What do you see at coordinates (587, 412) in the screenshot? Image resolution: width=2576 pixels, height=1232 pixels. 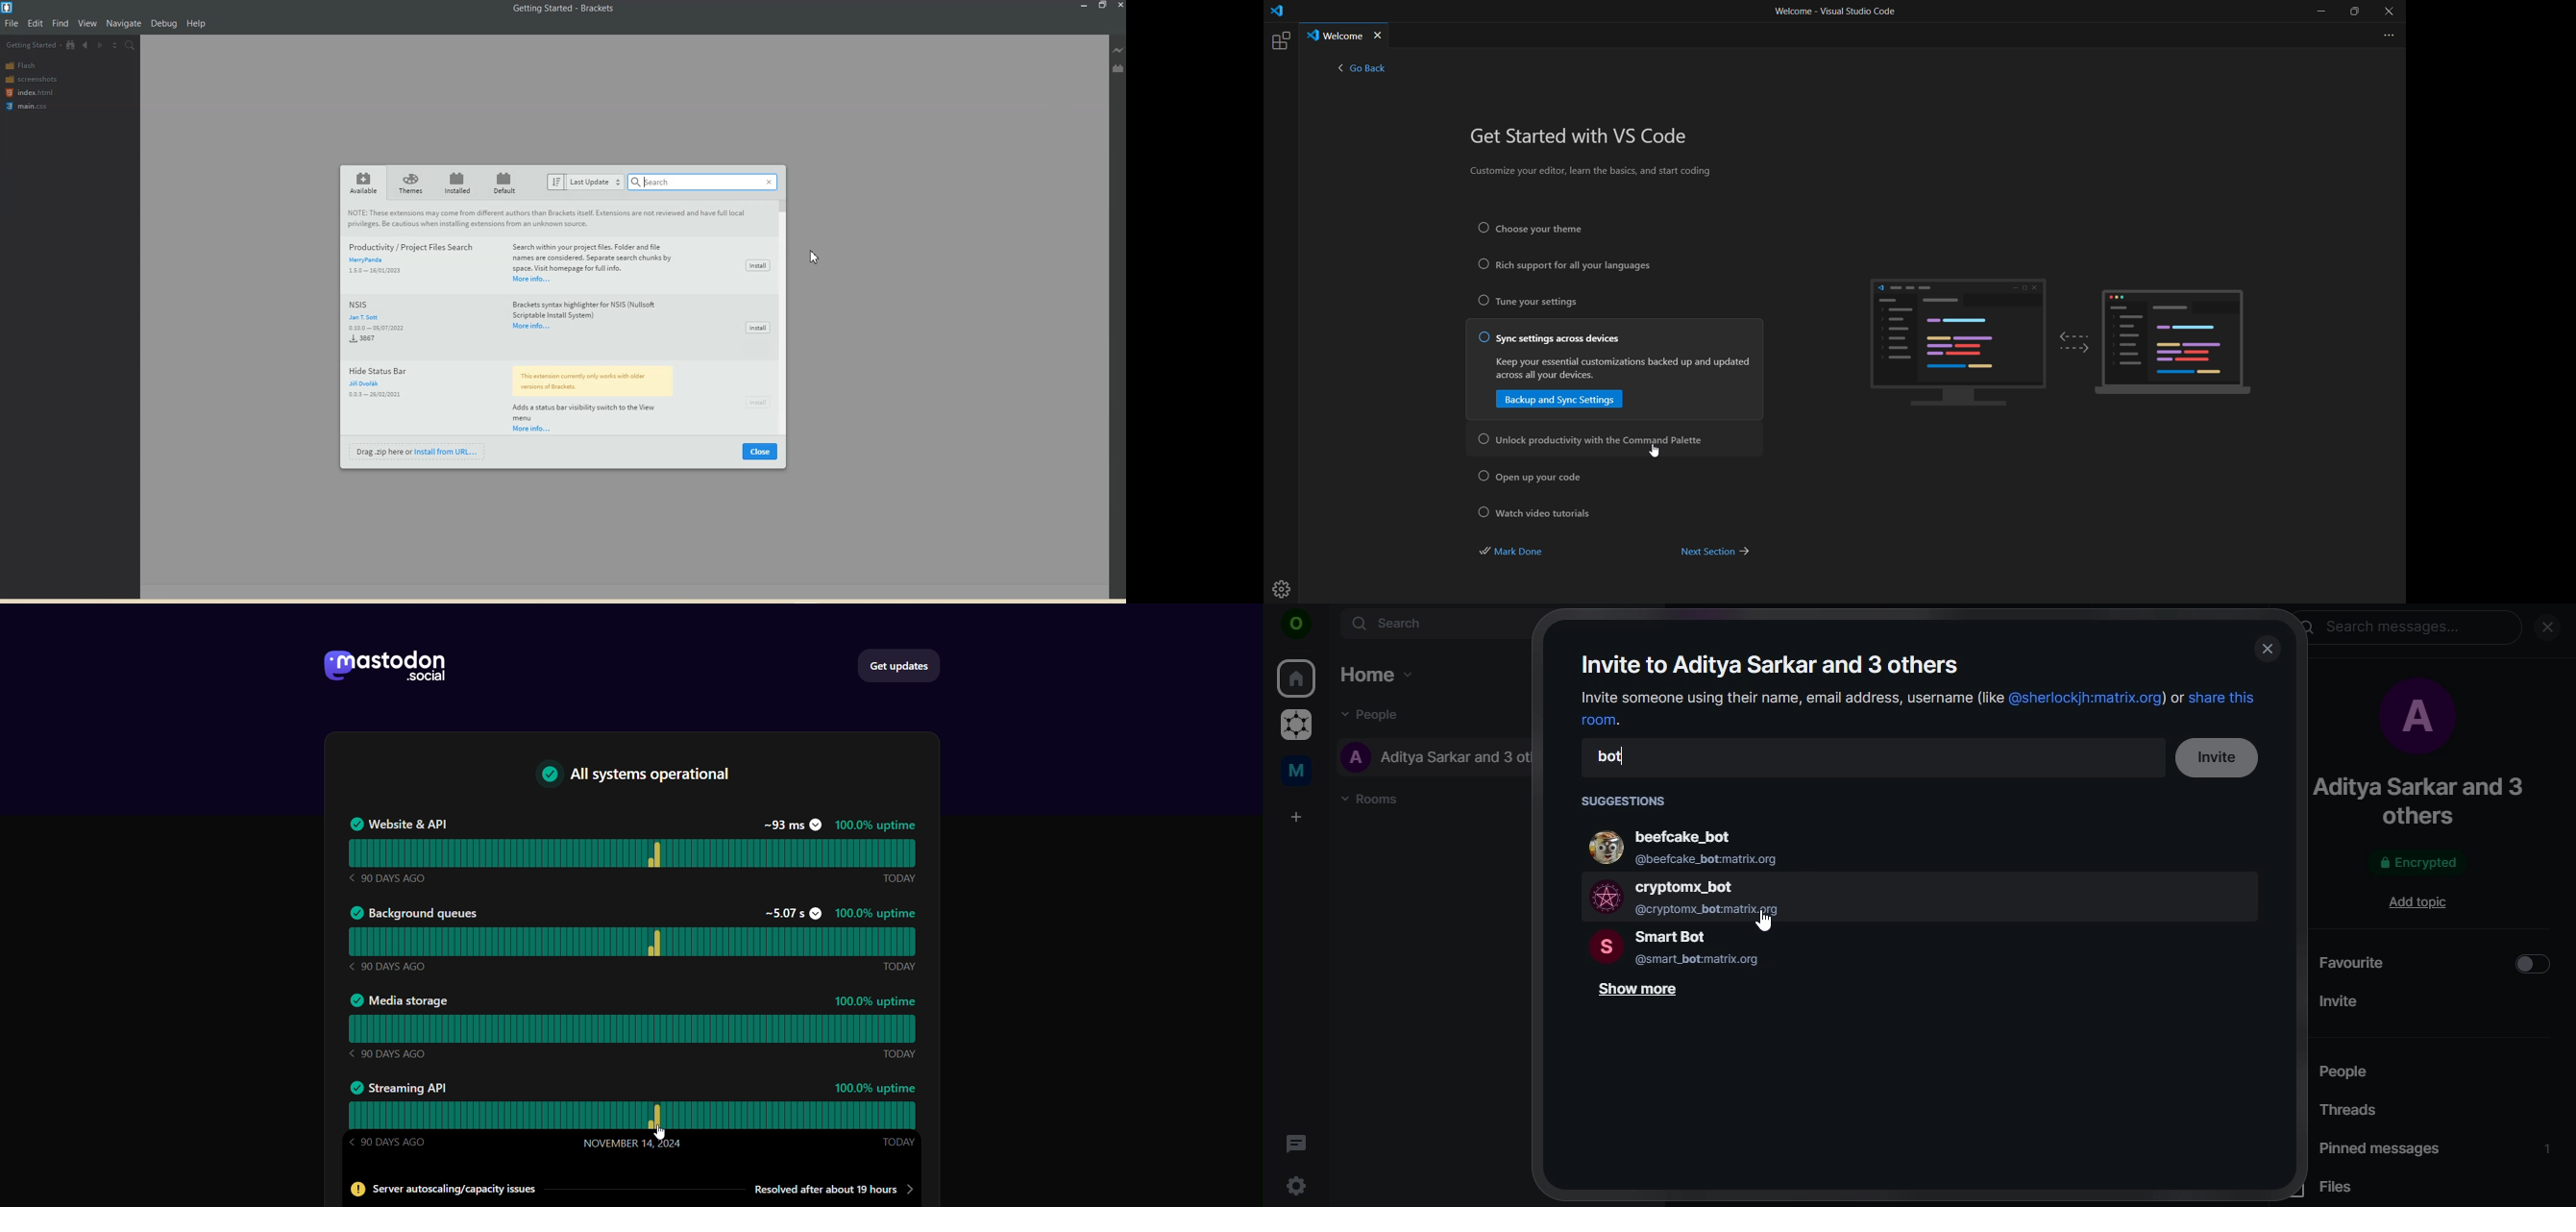 I see `Adds a status bar visibility switch to the View menu` at bounding box center [587, 412].